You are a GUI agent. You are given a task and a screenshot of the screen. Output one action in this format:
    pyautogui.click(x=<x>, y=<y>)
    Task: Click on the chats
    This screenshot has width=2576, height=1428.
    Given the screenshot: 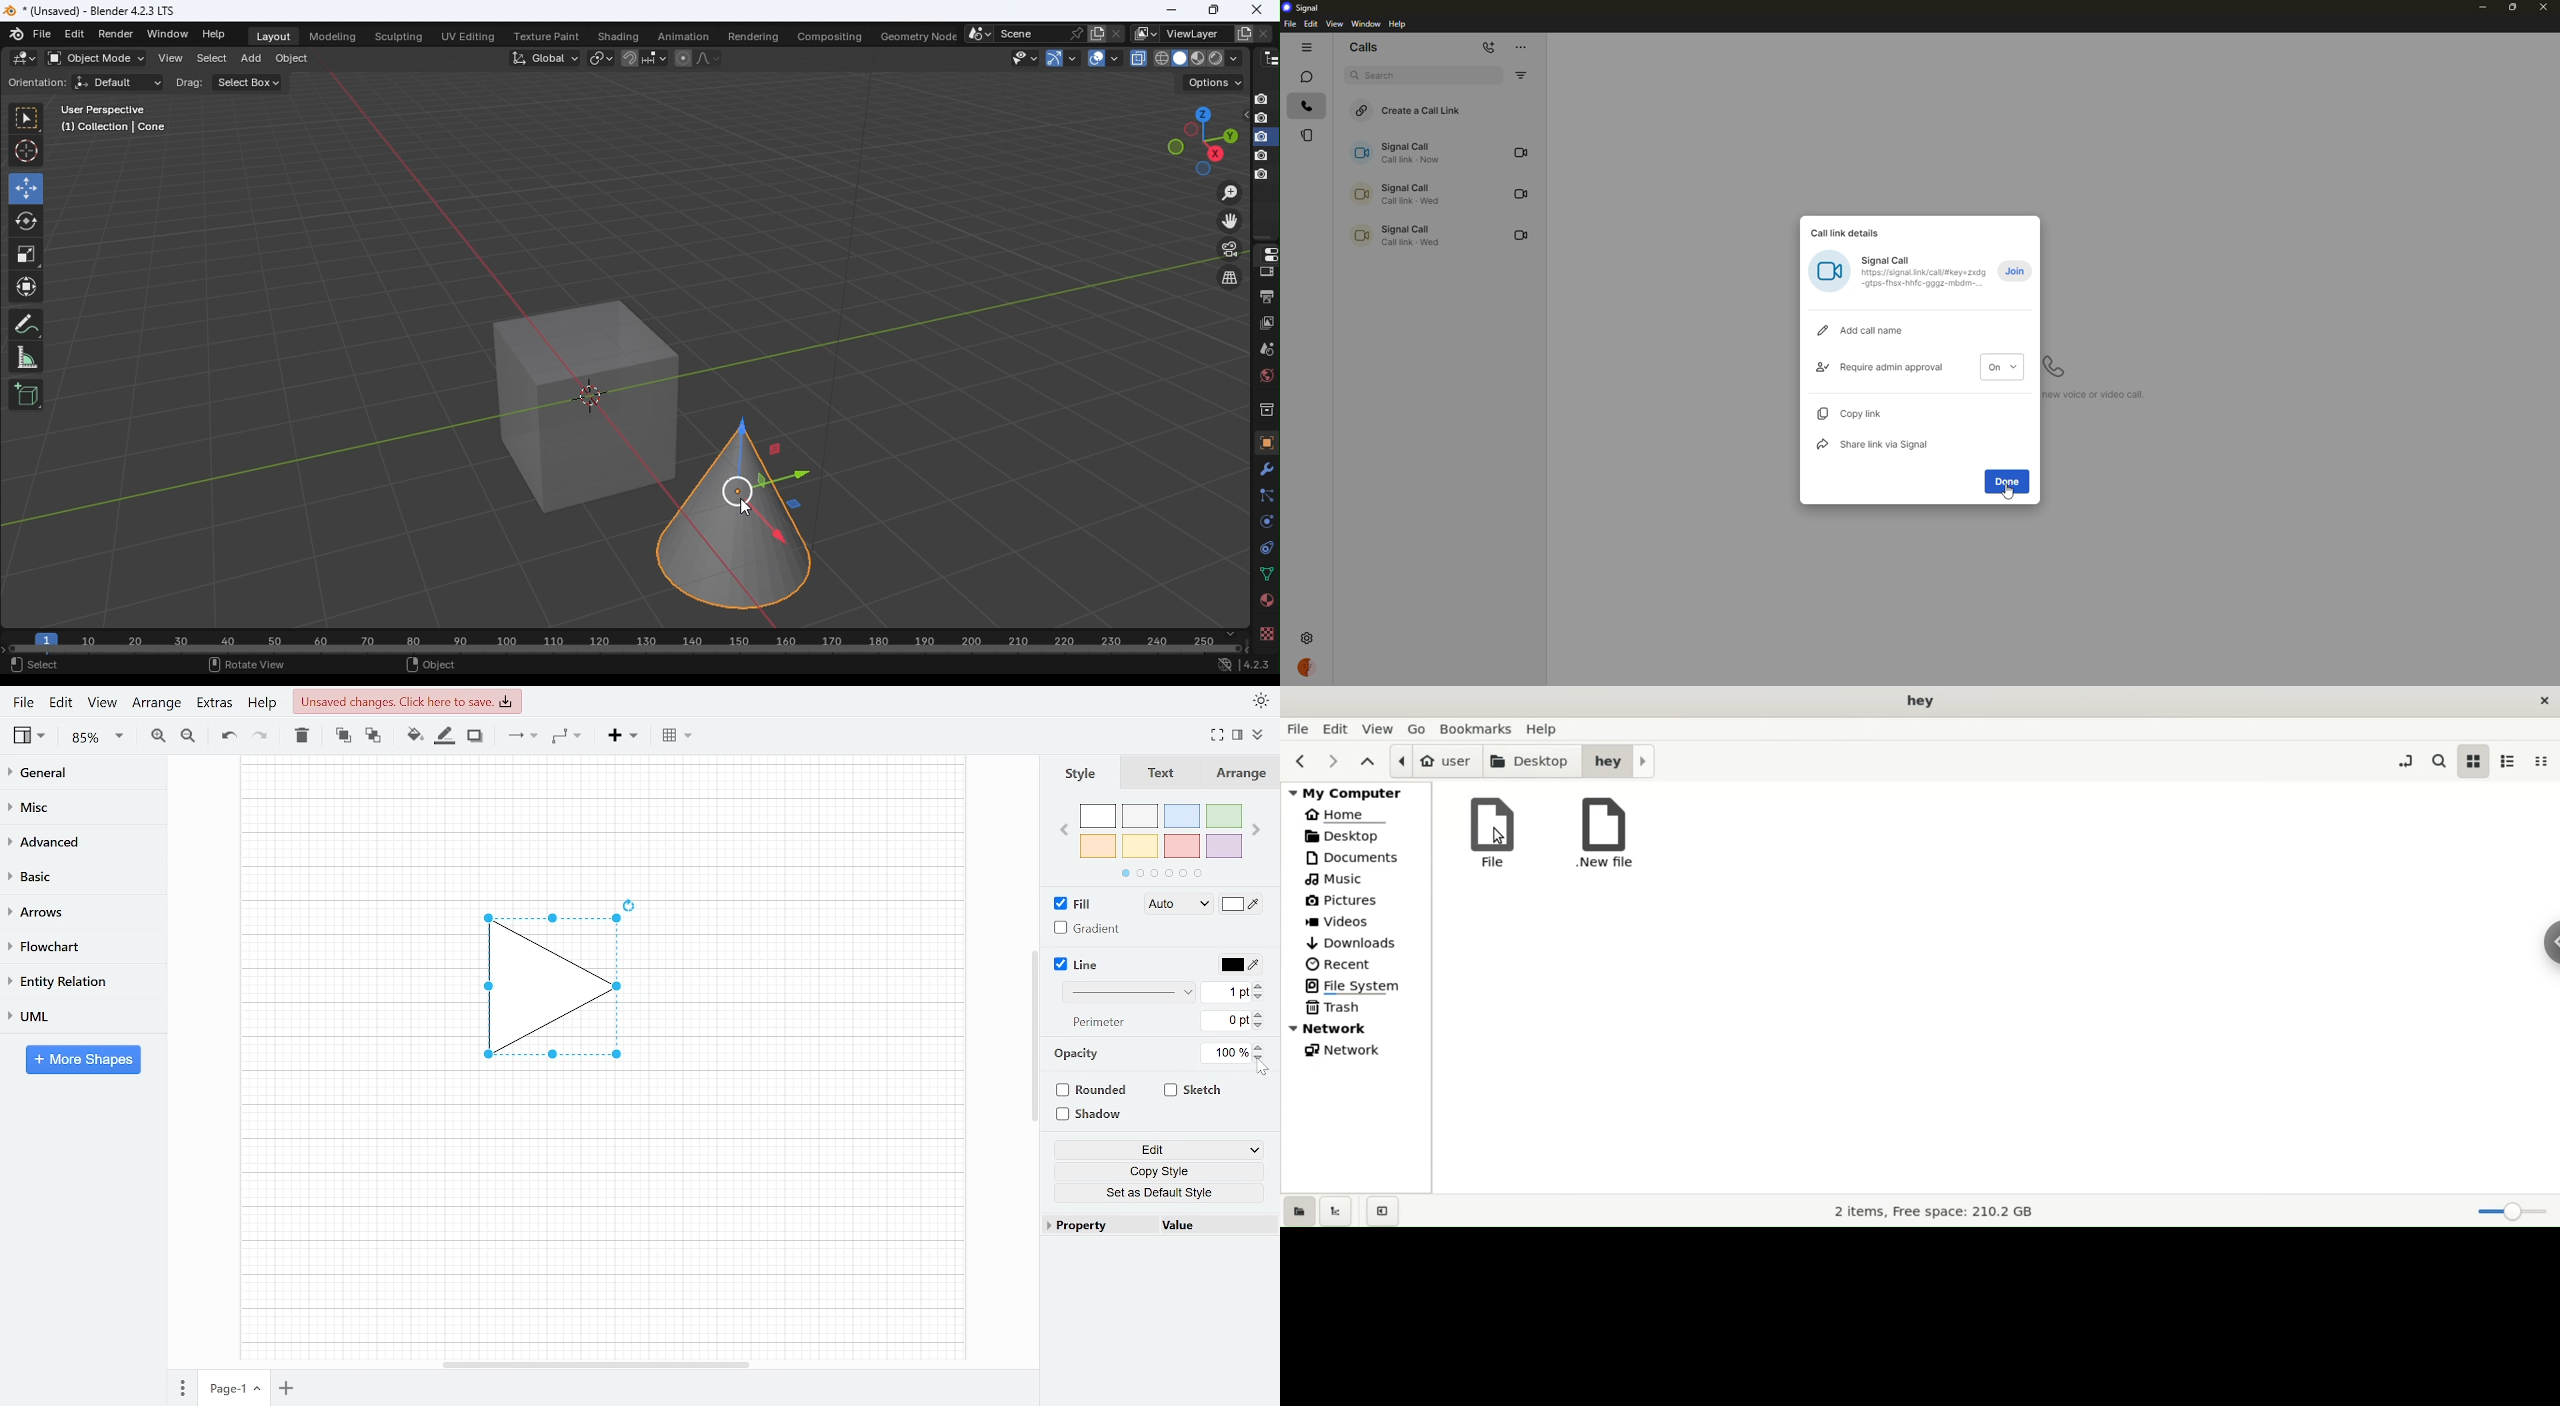 What is the action you would take?
    pyautogui.click(x=1307, y=77)
    